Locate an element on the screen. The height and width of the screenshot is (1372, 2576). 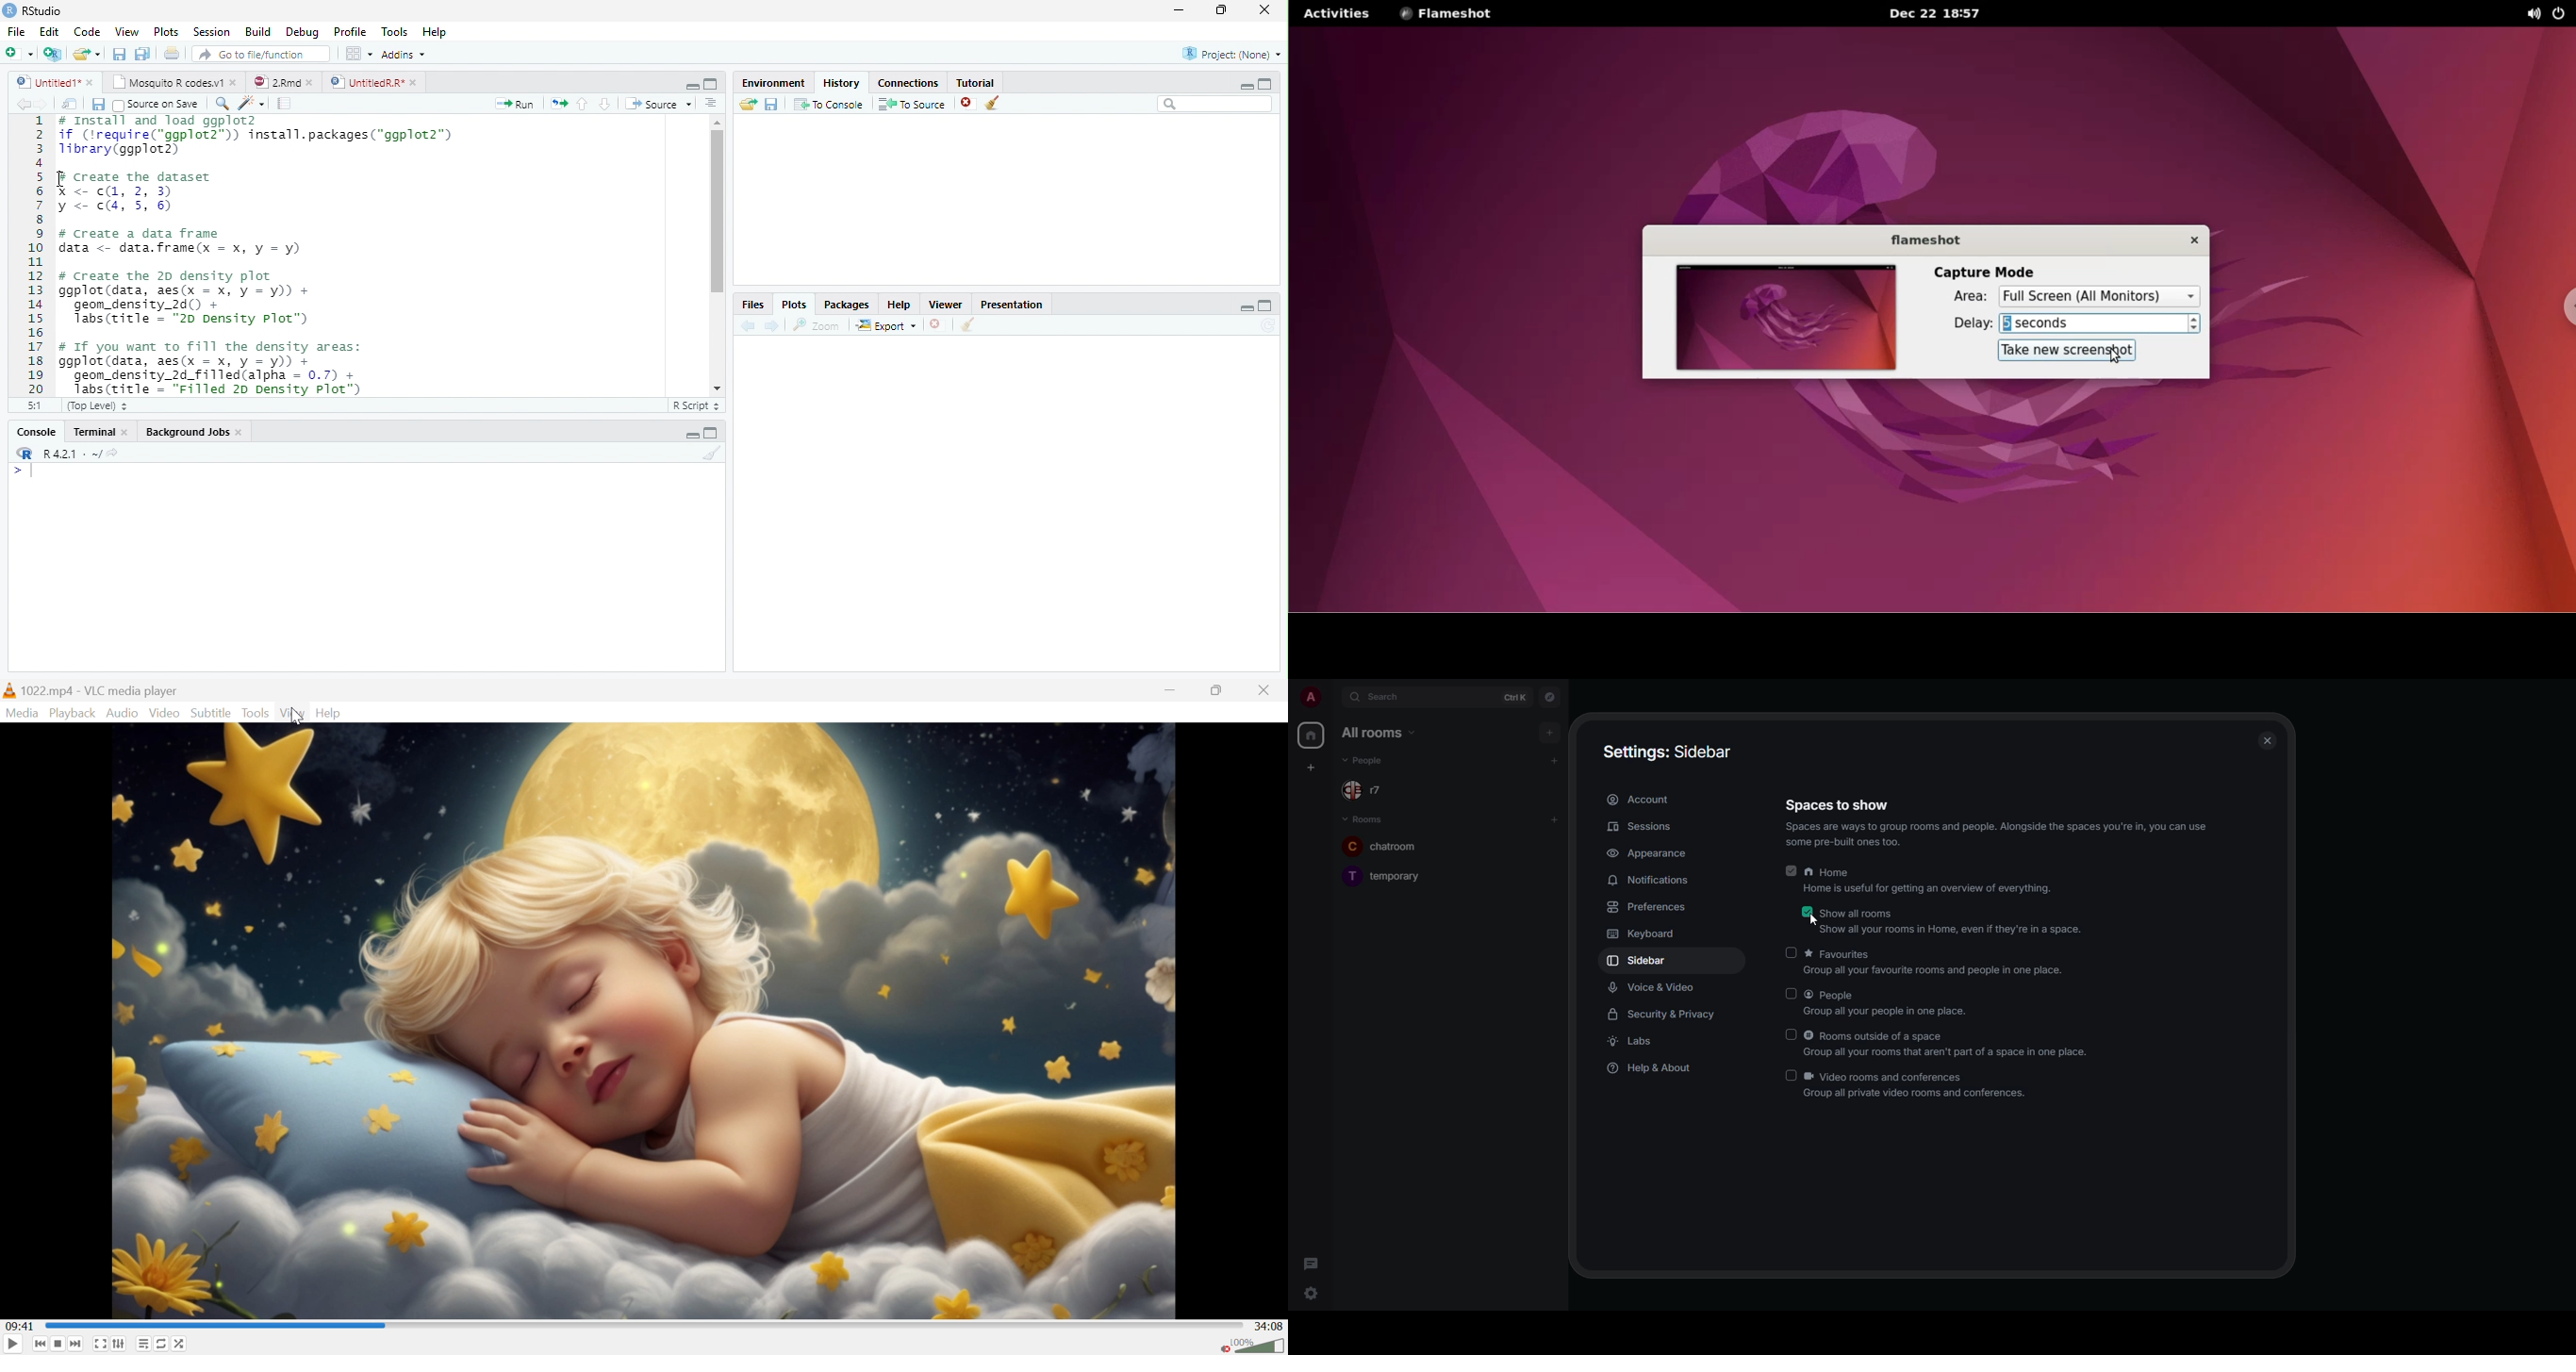
back is located at coordinates (19, 104).